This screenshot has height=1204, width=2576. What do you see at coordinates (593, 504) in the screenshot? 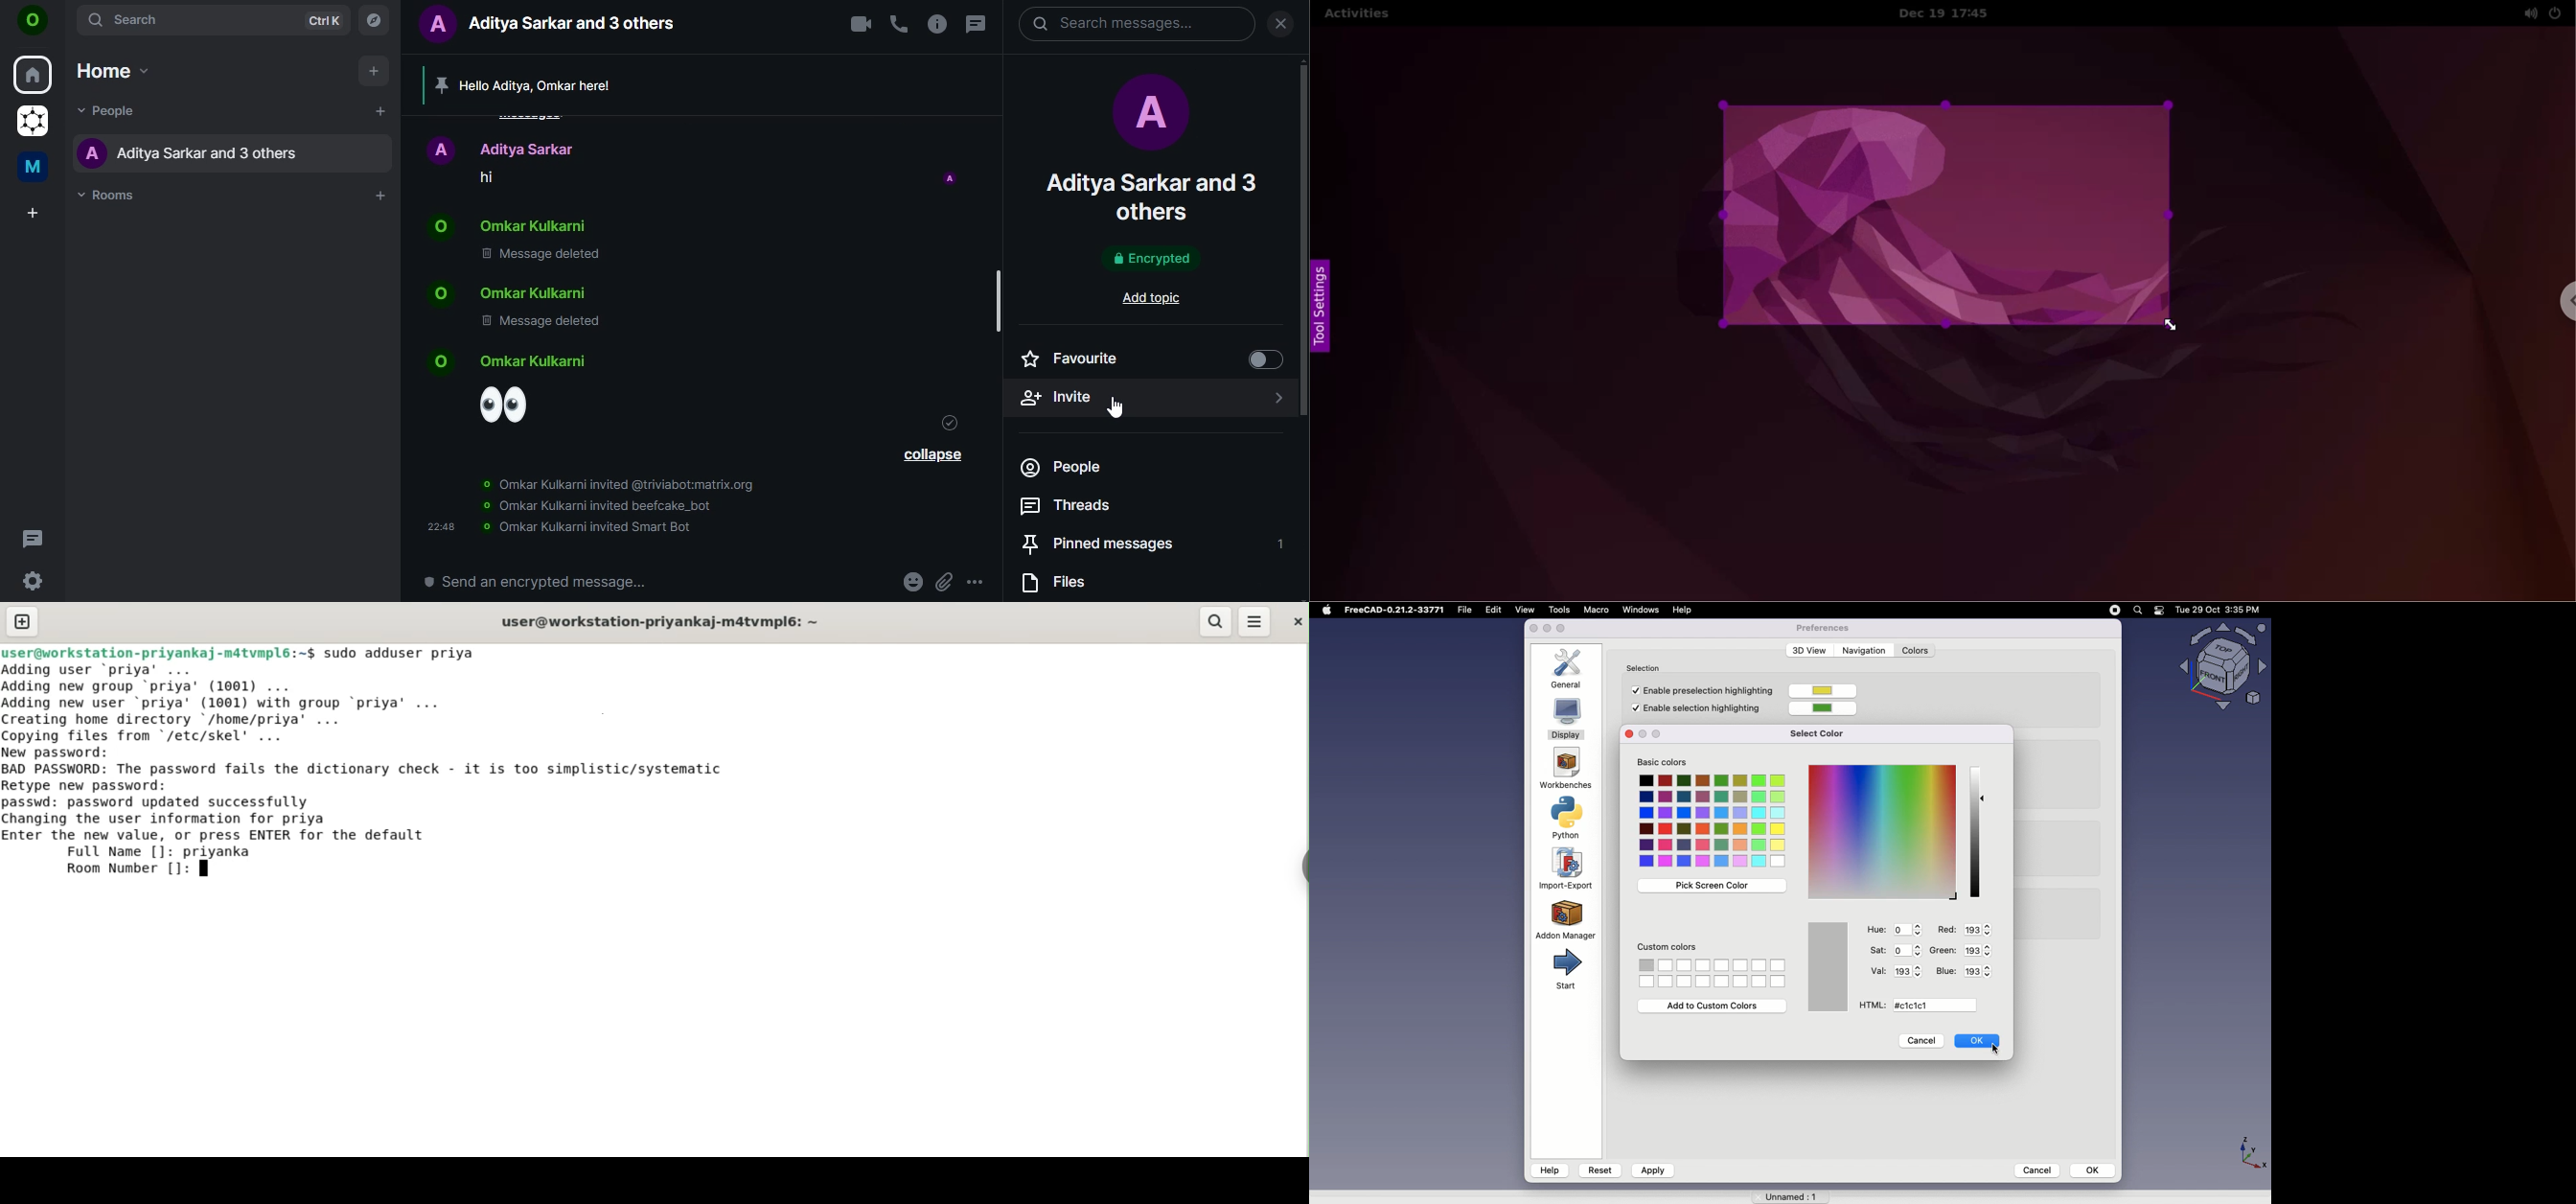
I see `information about invited bots` at bounding box center [593, 504].